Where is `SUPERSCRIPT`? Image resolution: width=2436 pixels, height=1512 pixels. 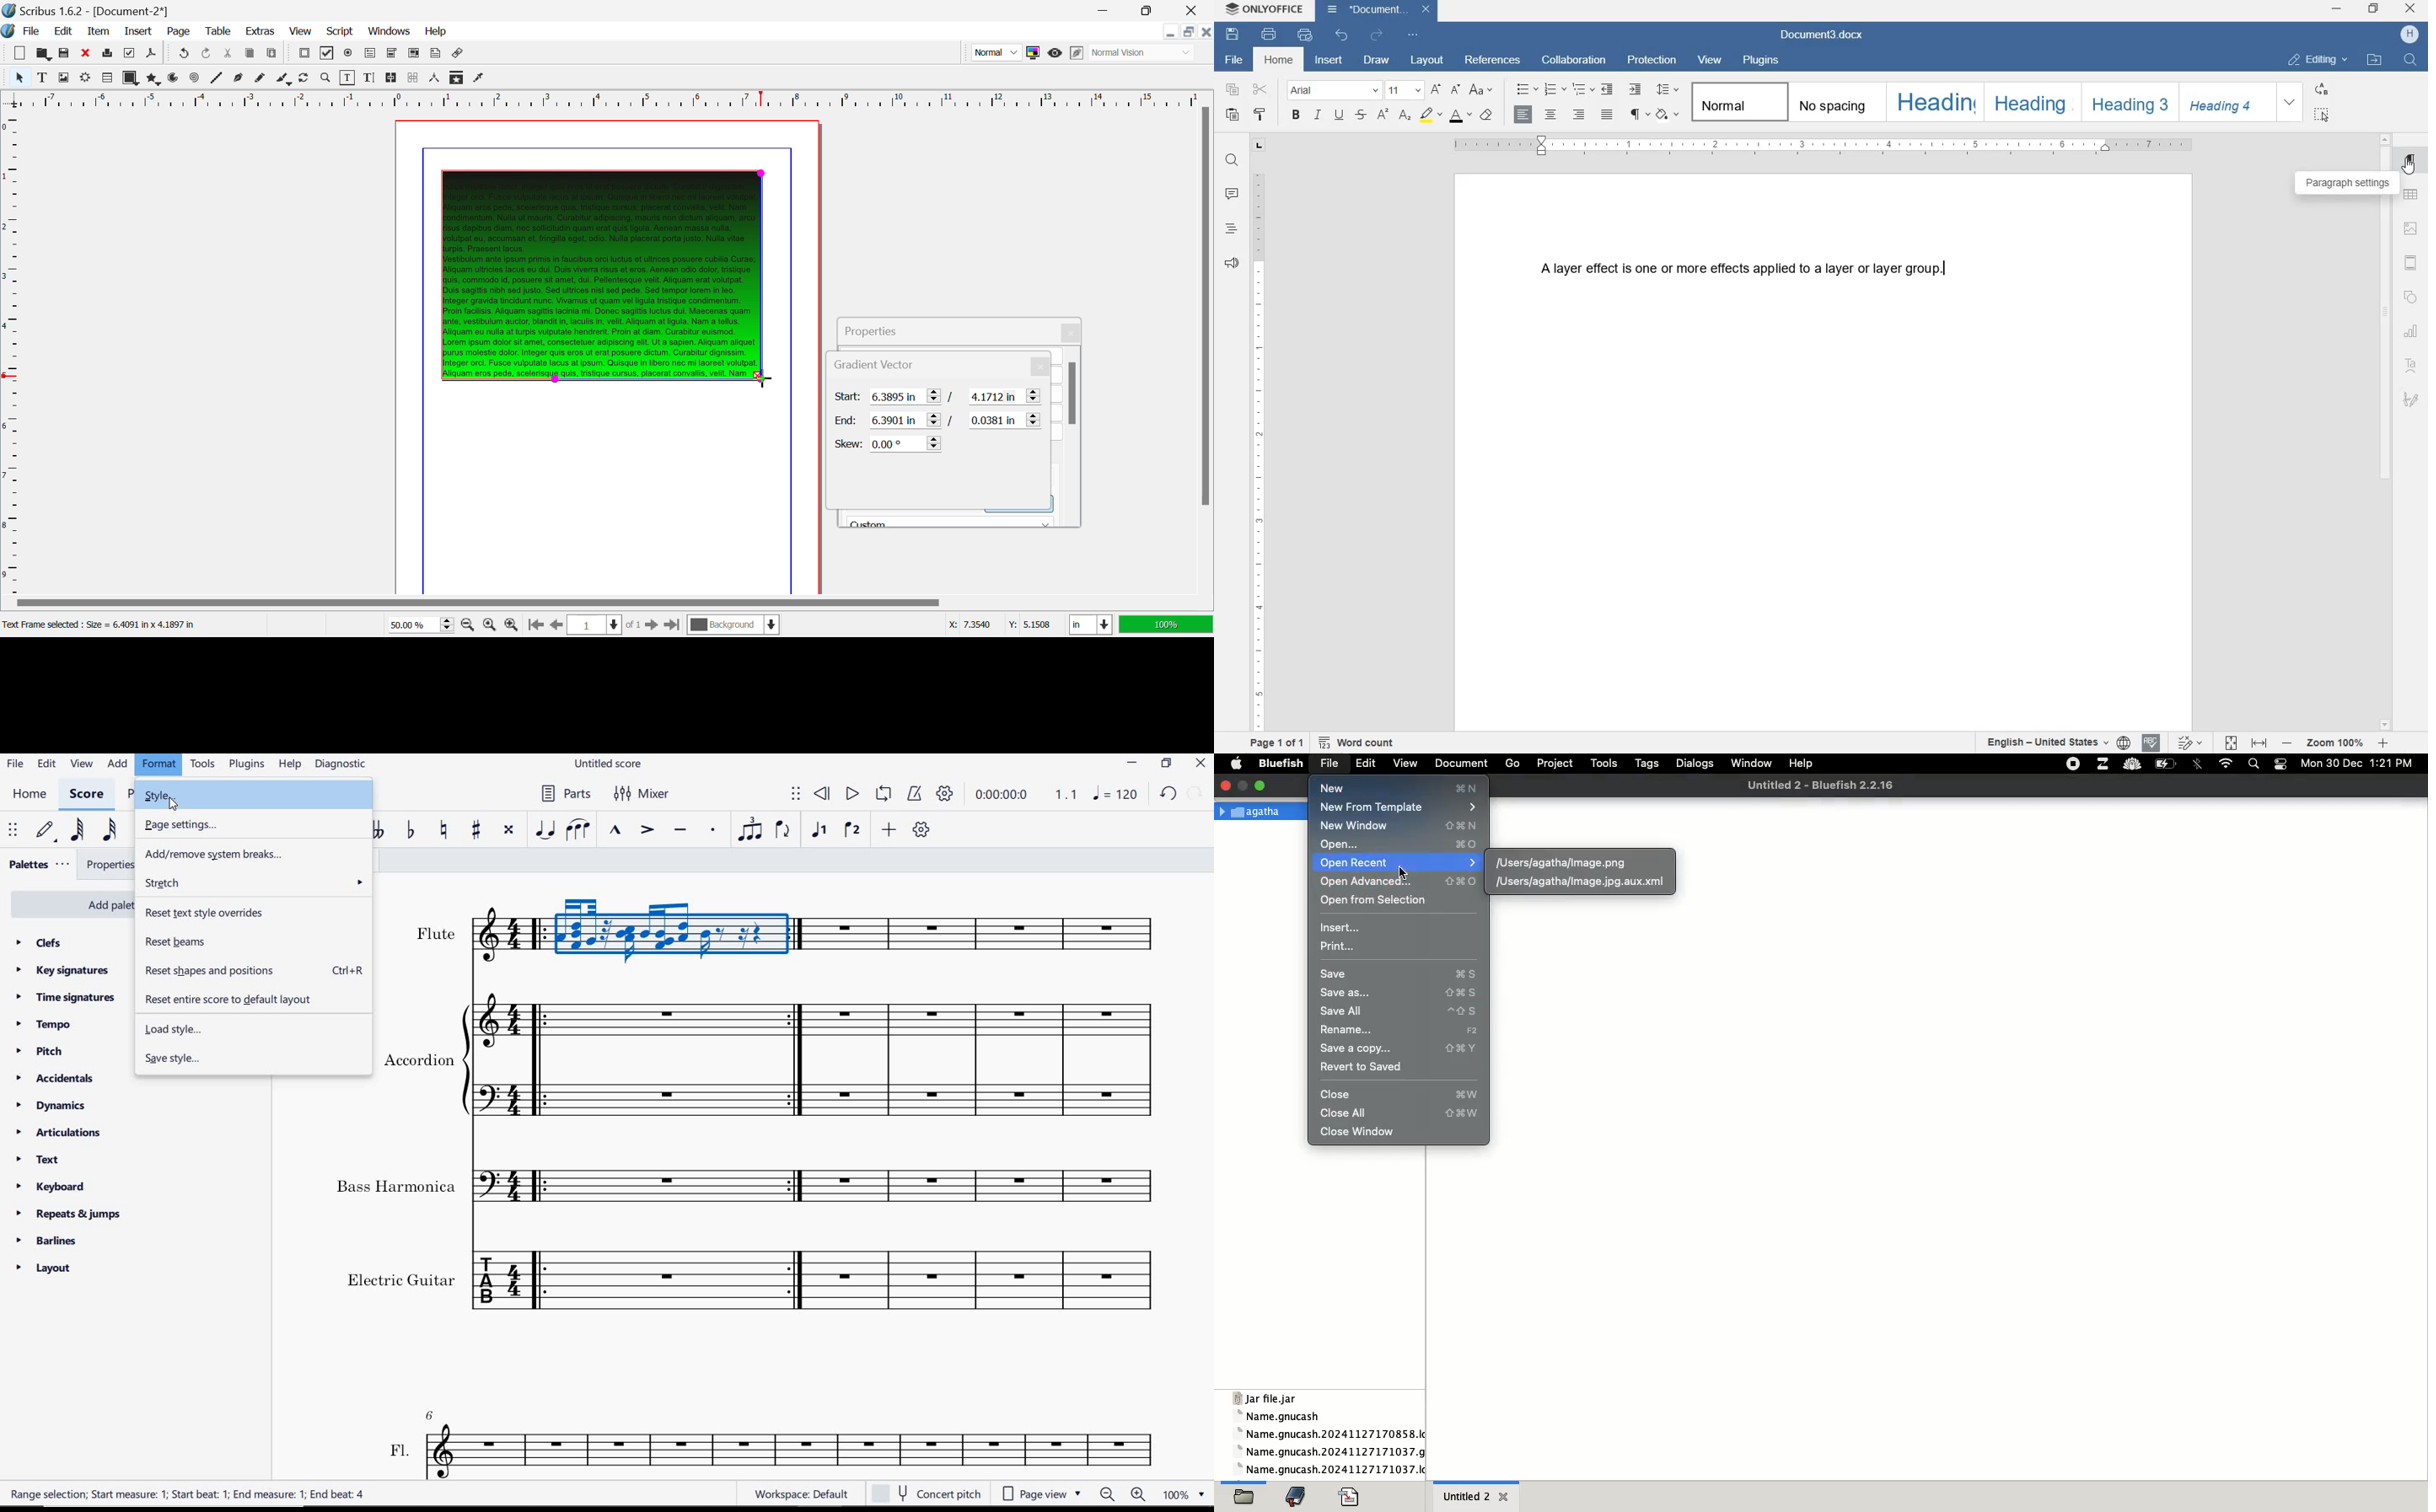
SUPERSCRIPT is located at coordinates (1382, 115).